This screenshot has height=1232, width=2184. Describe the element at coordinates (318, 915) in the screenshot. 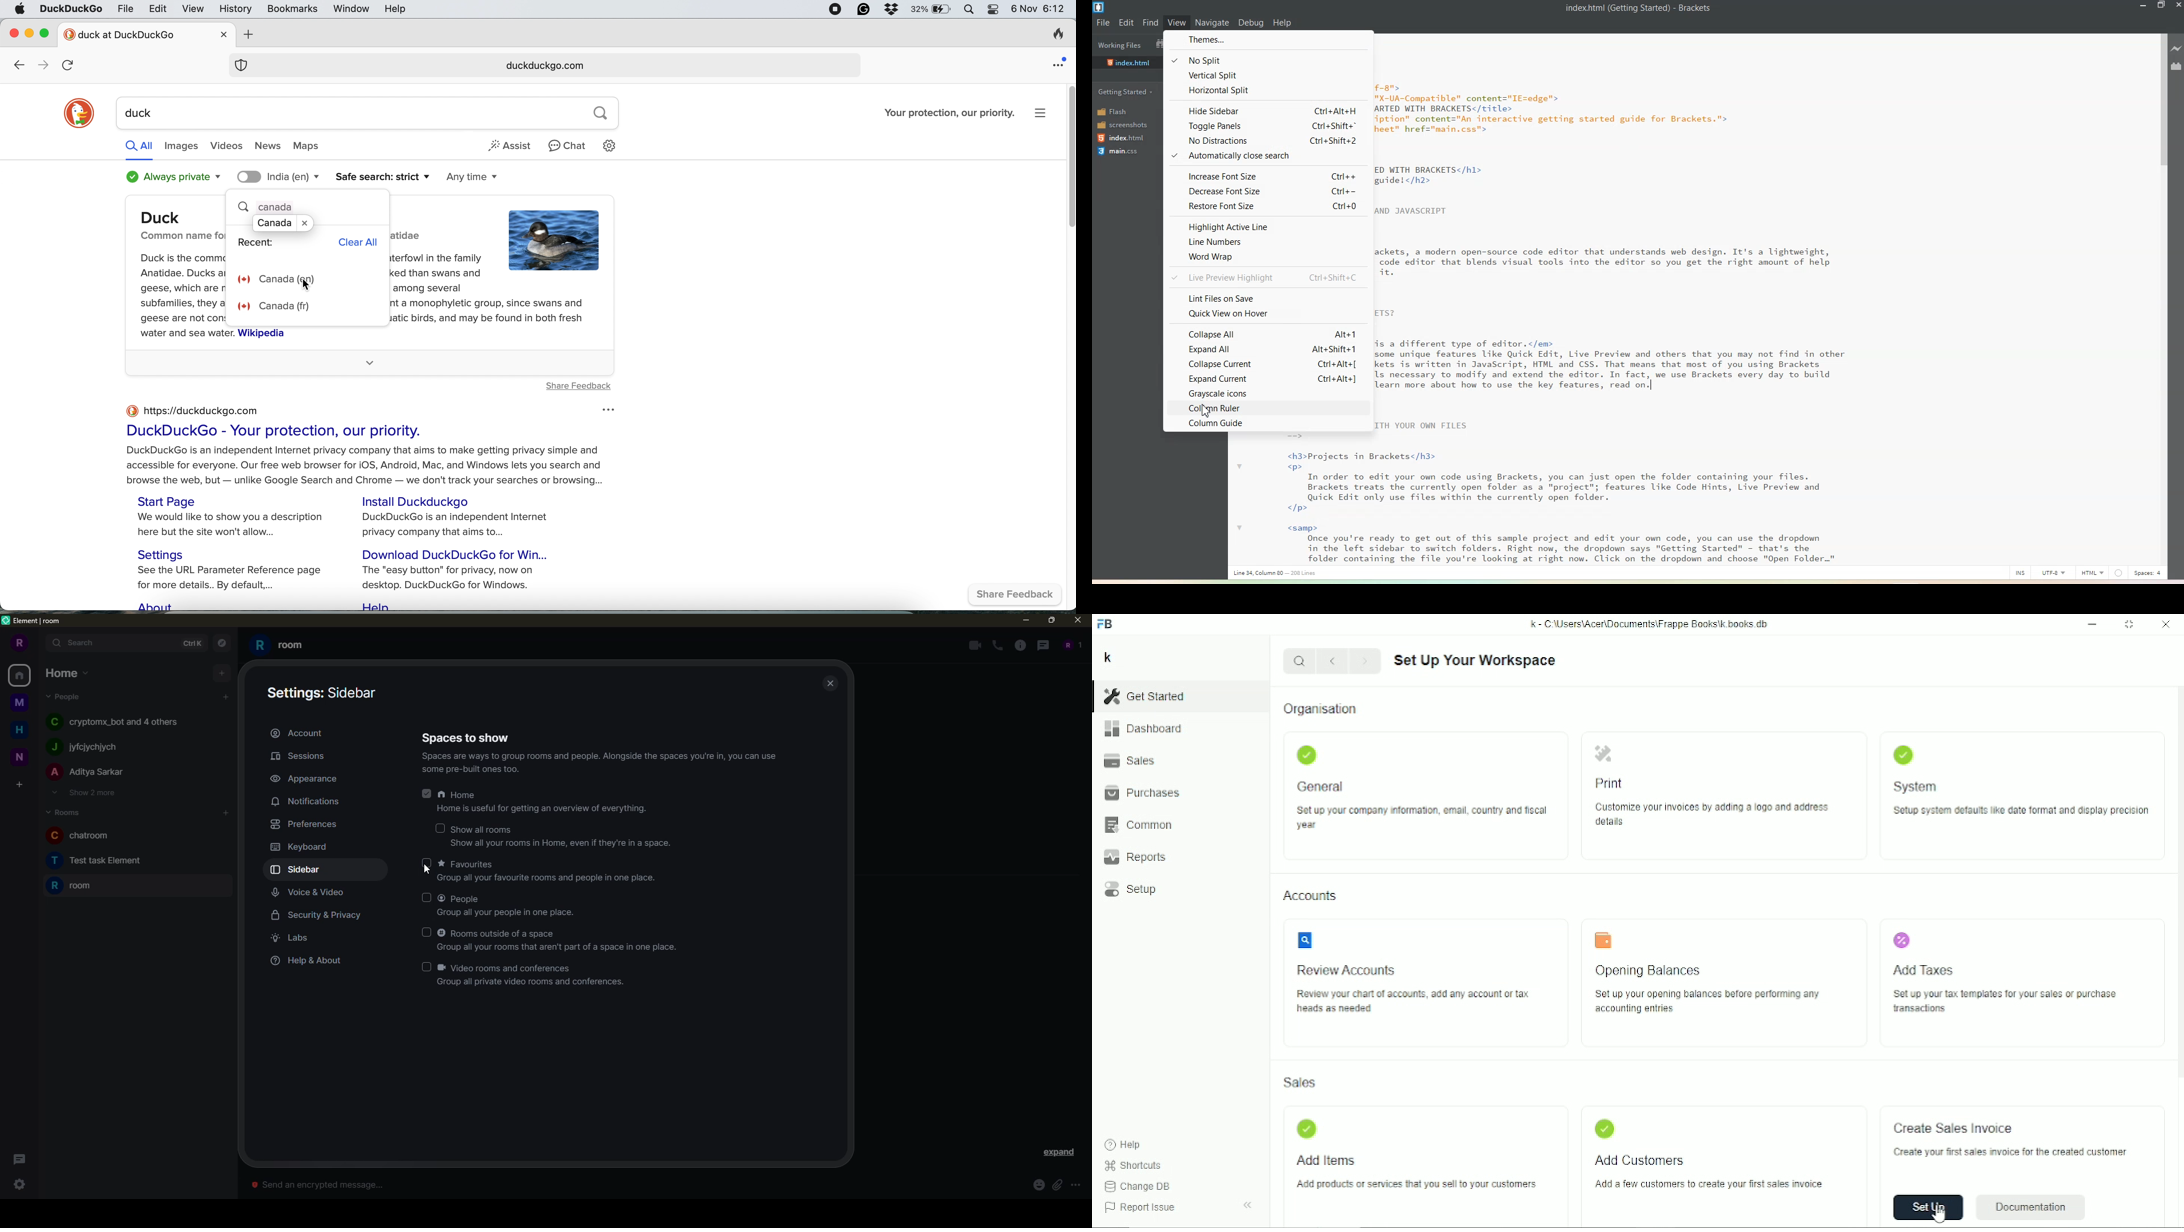

I see `security & privacy` at that location.